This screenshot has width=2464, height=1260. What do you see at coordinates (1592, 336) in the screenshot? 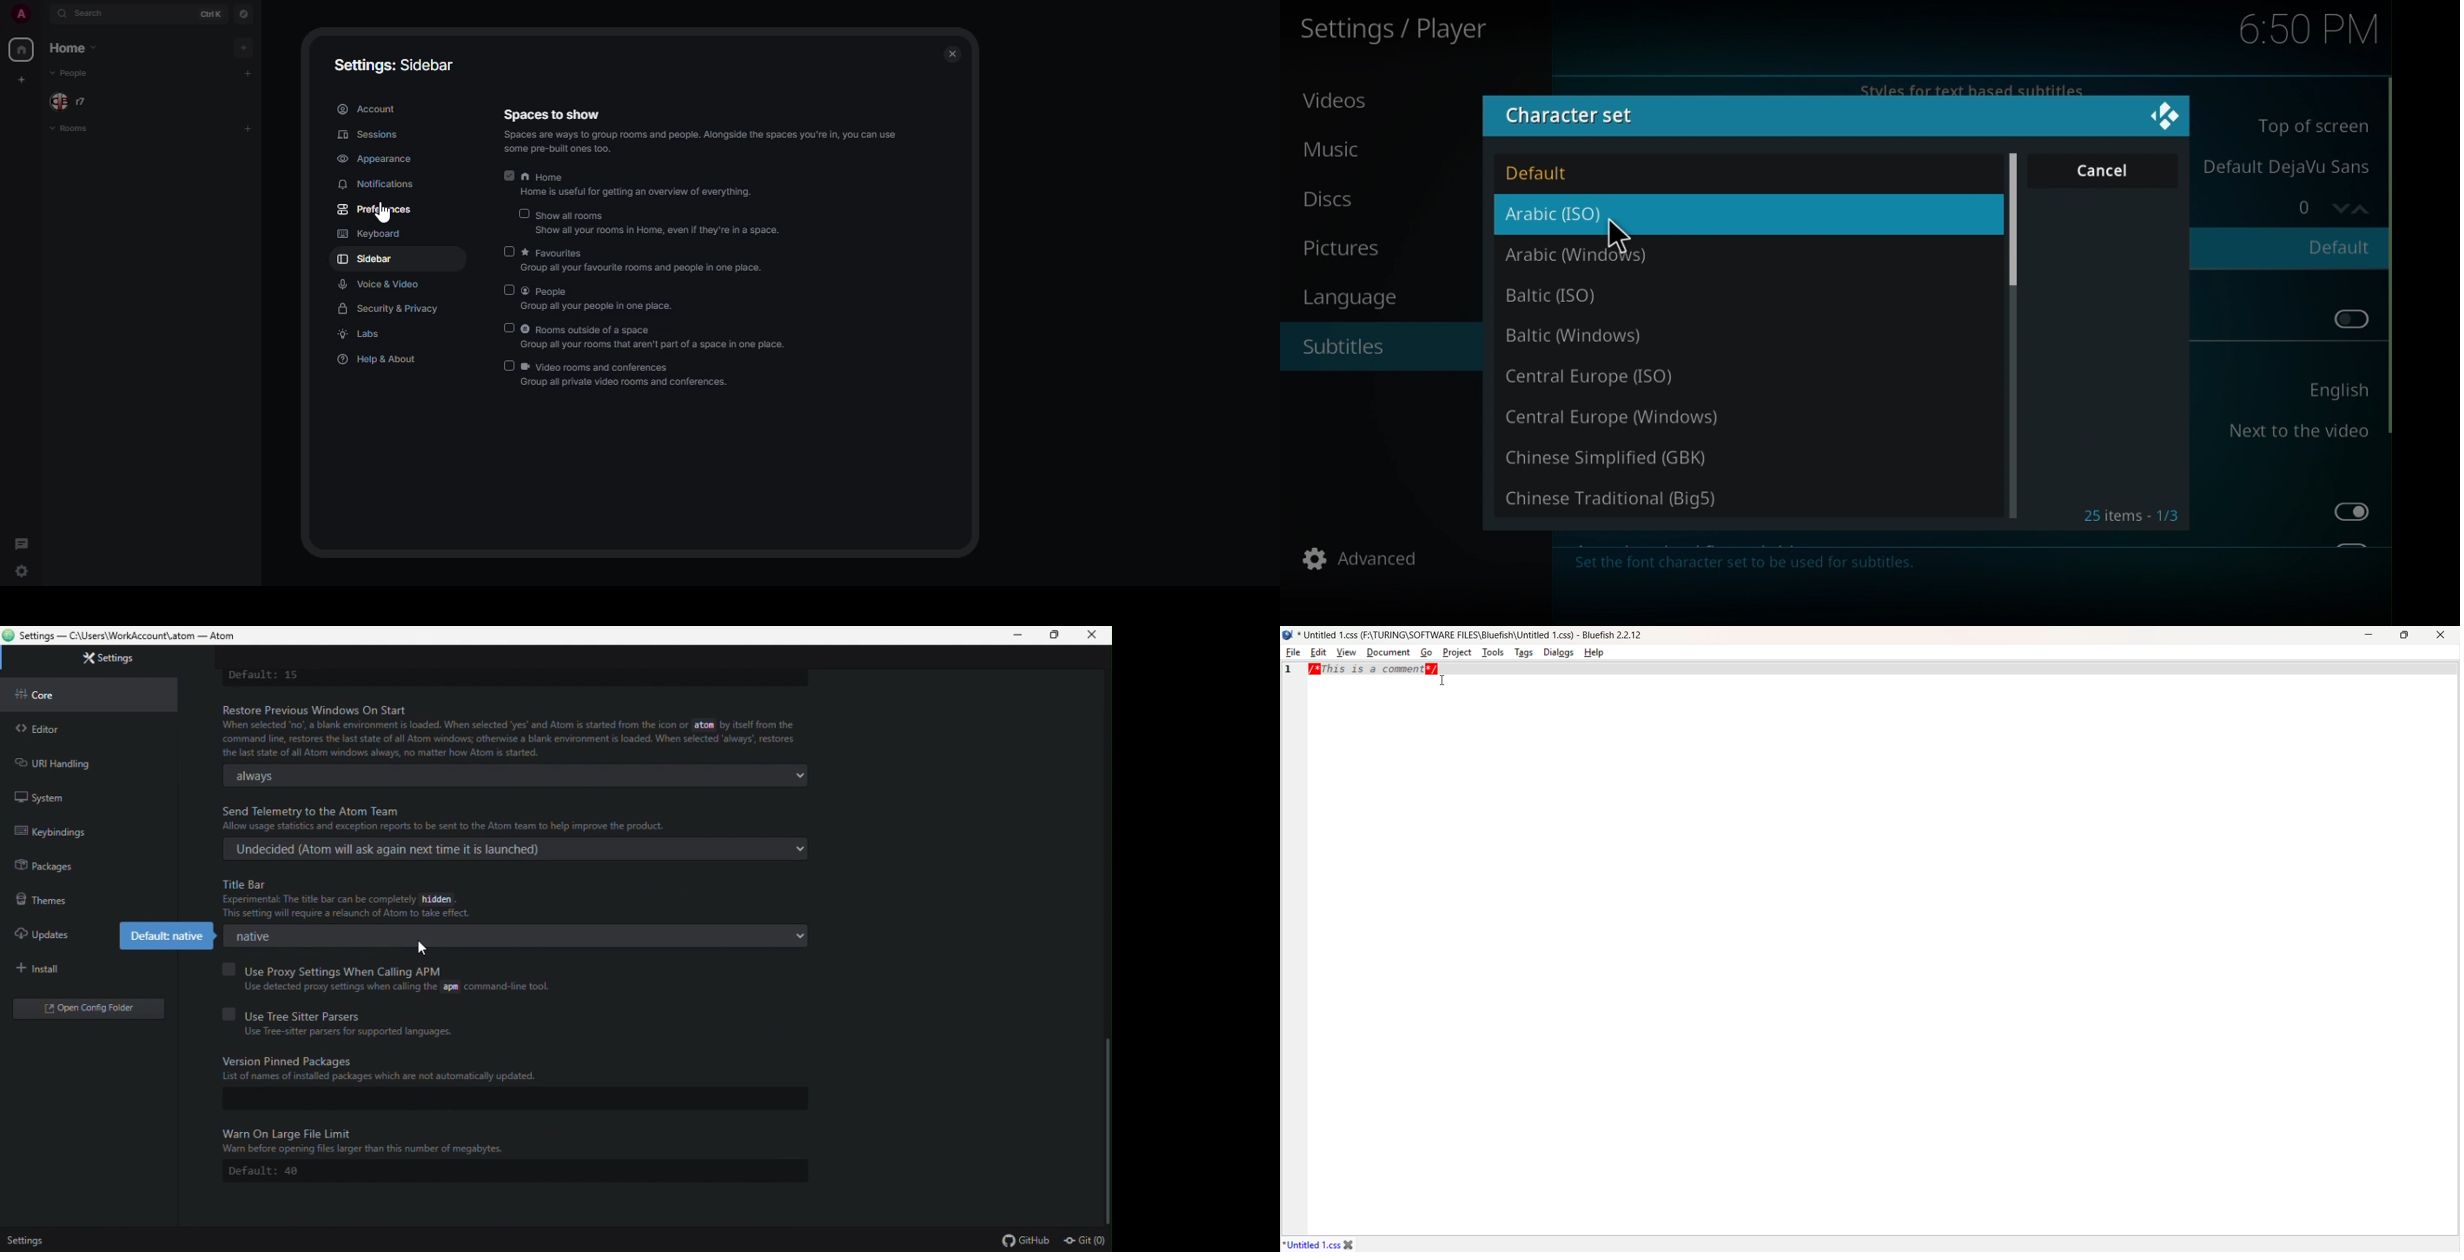
I see `Baltic (windows)` at bounding box center [1592, 336].